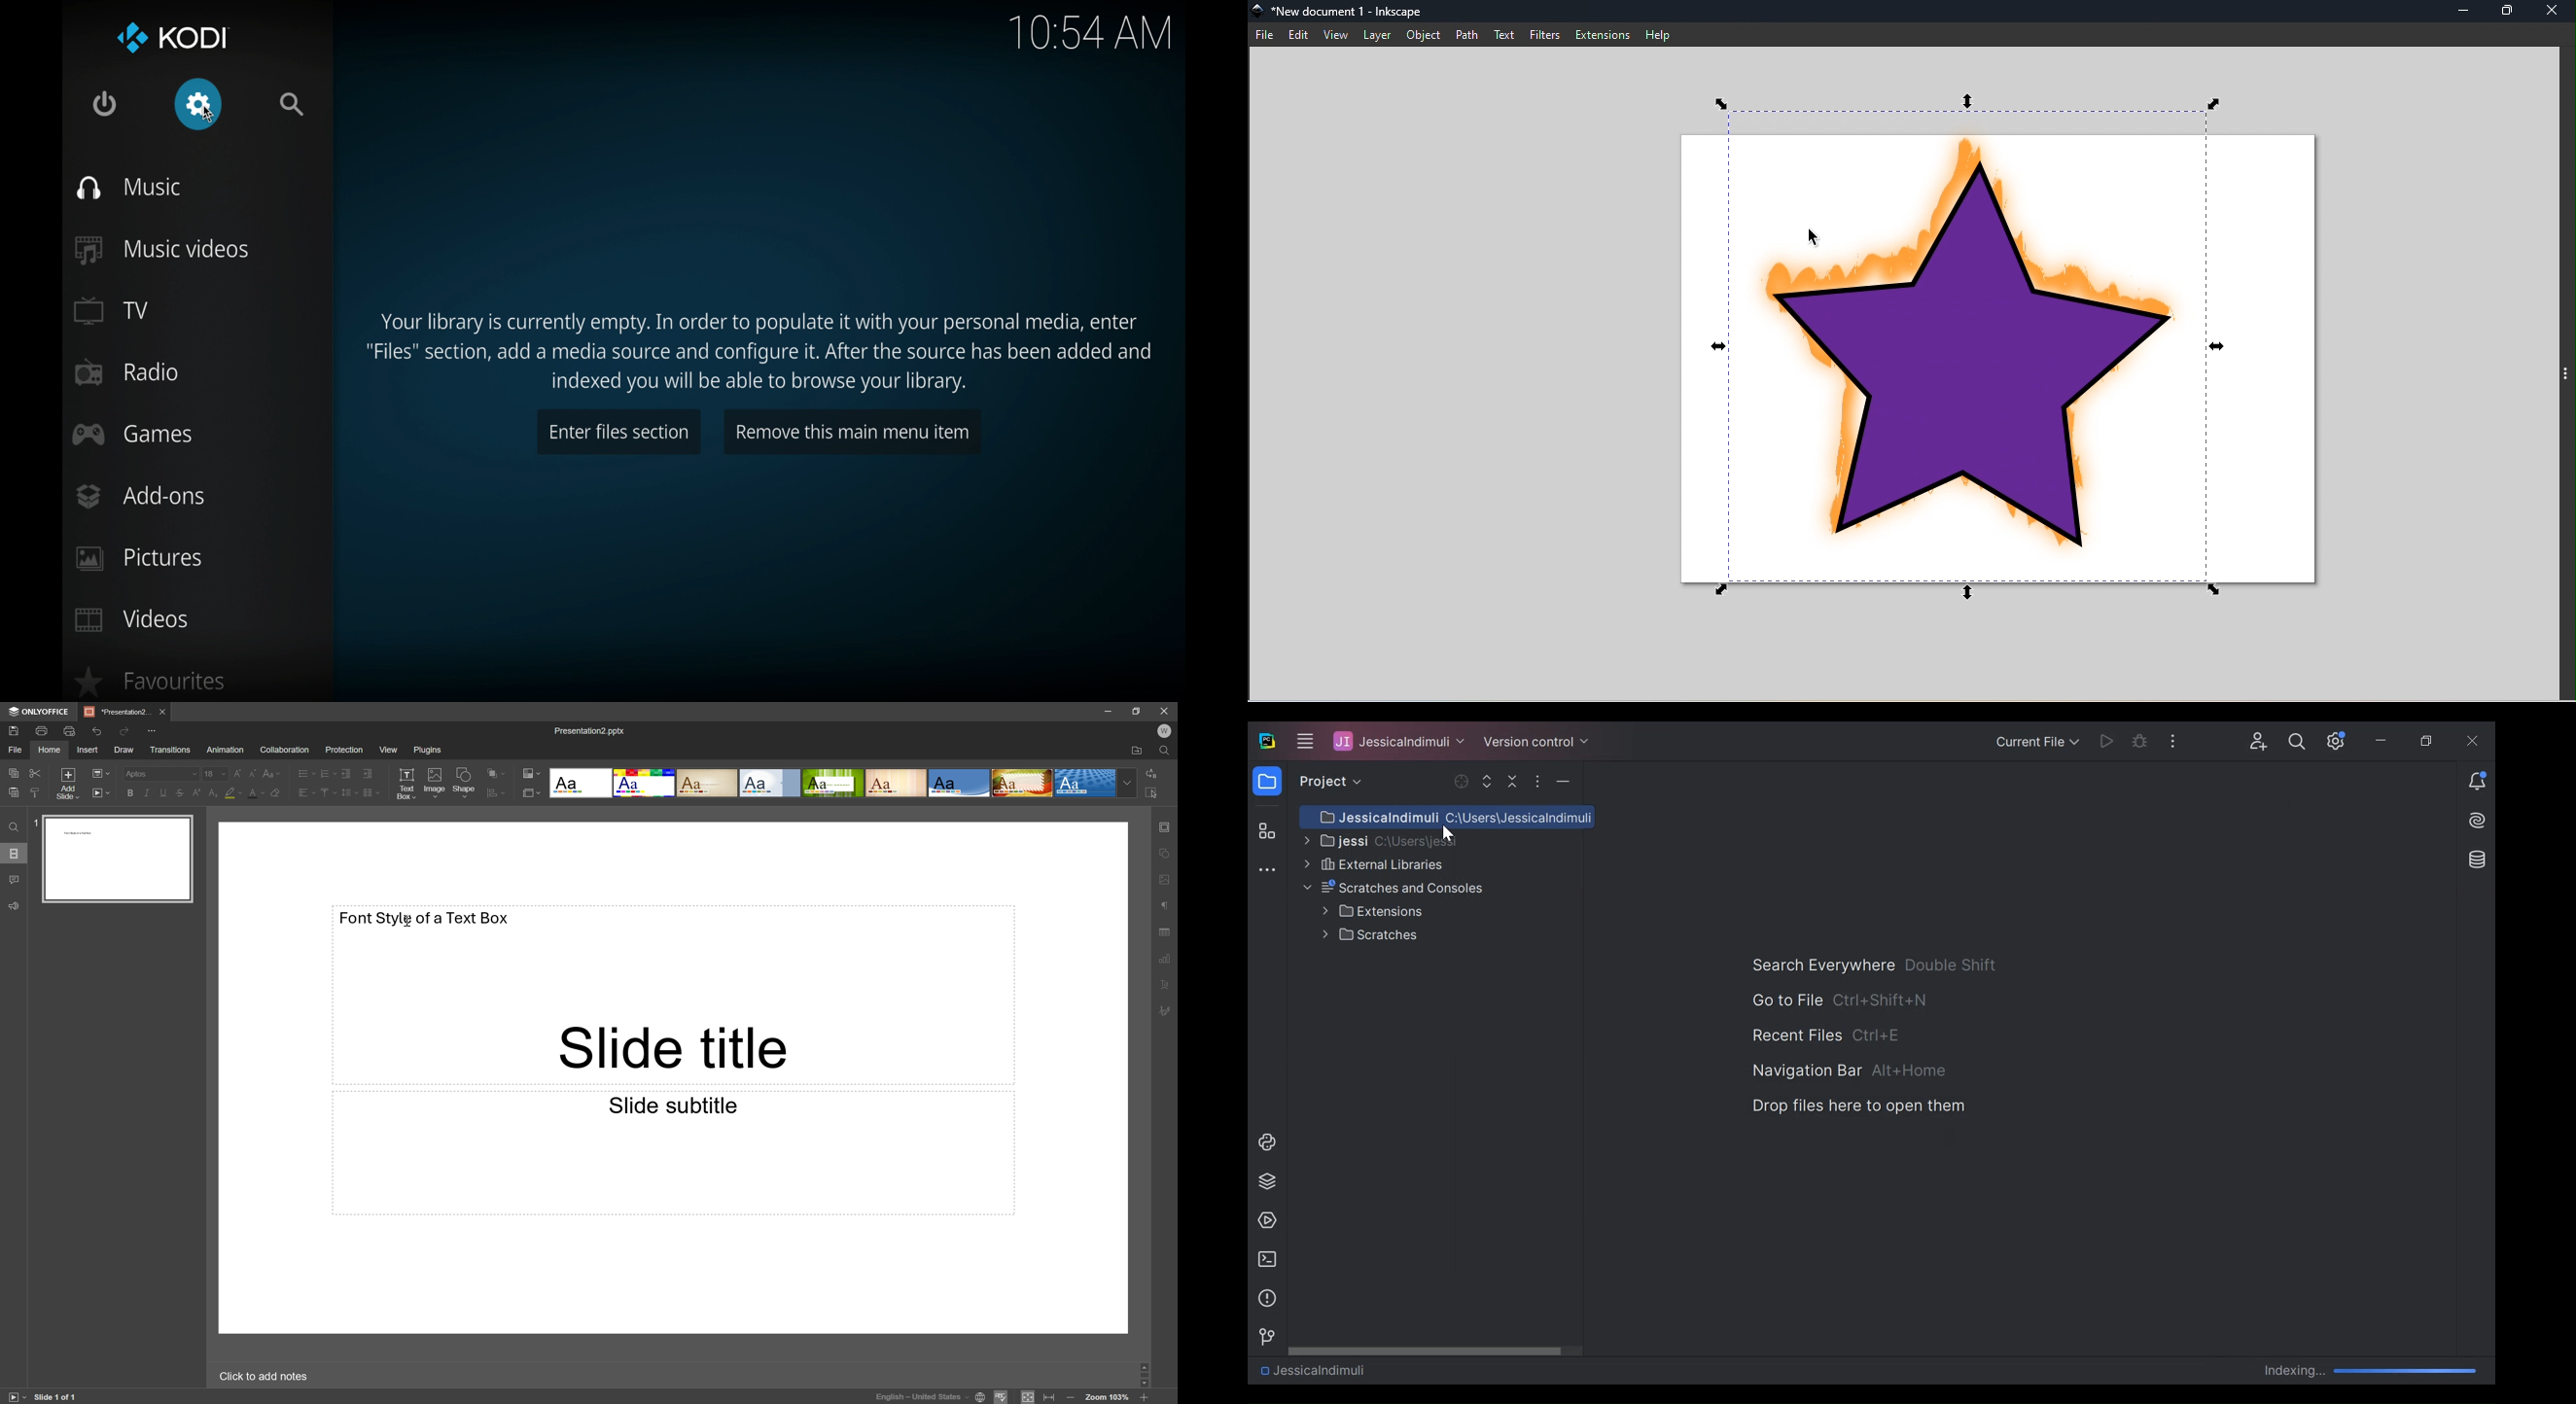 The width and height of the screenshot is (2576, 1428). I want to click on Scratches, so click(1373, 935).